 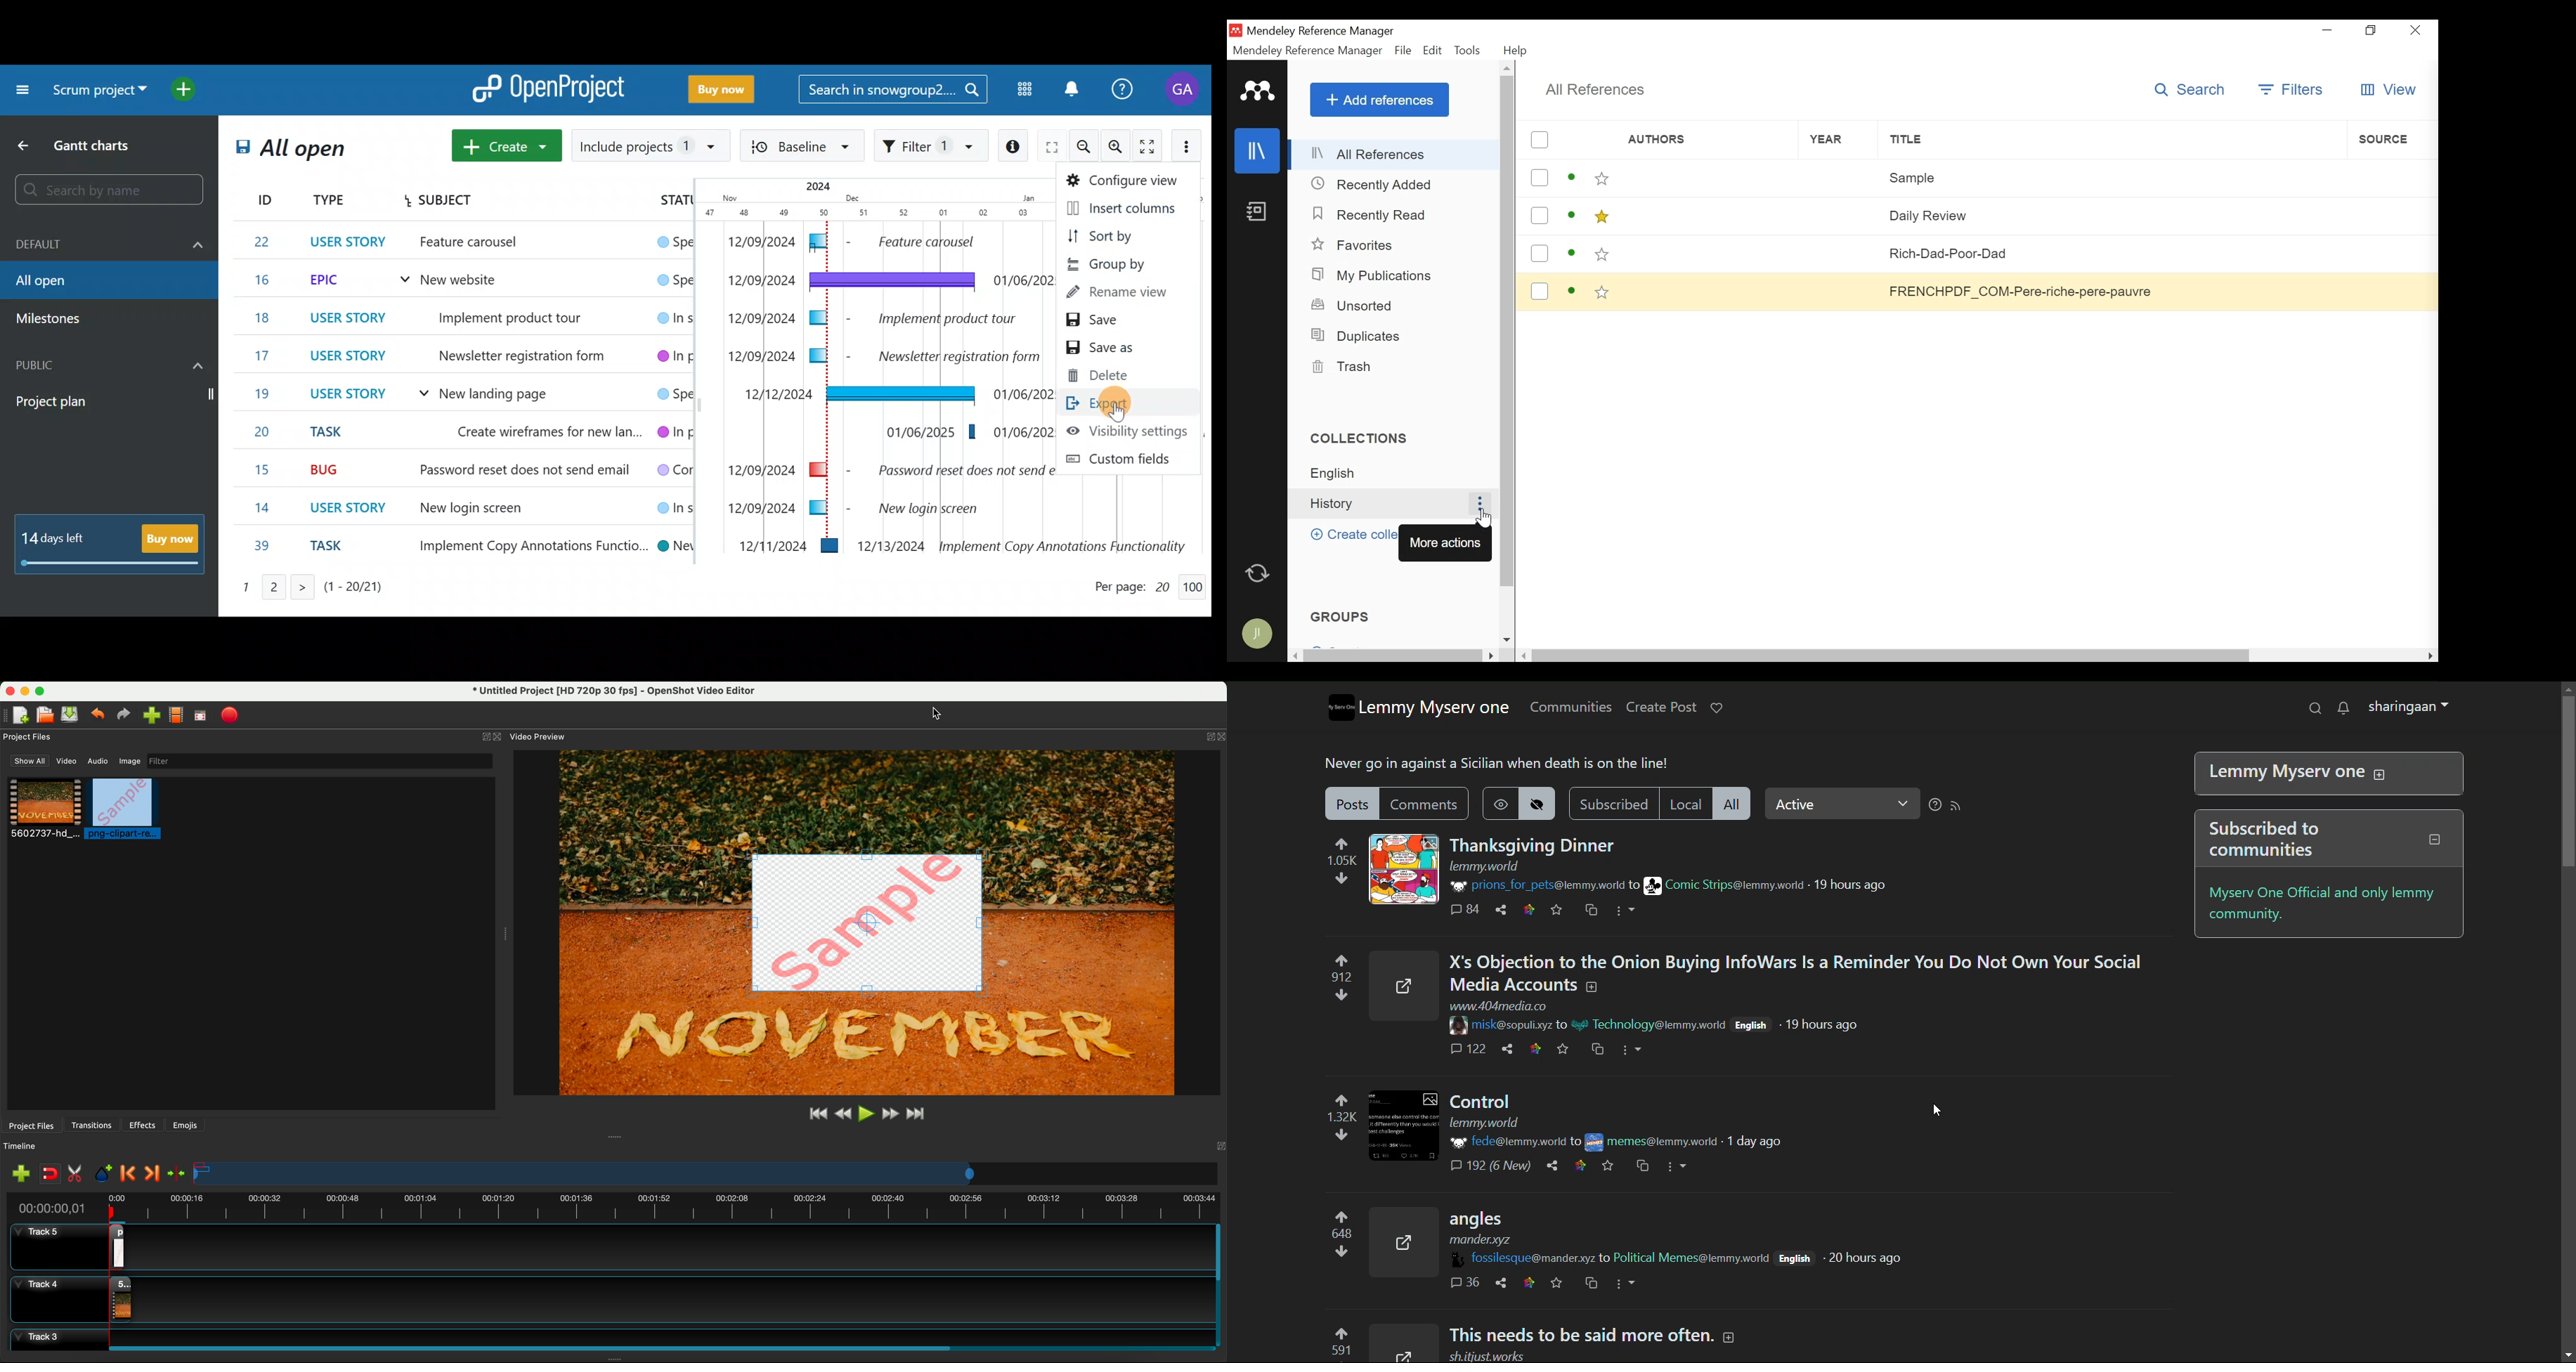 What do you see at coordinates (30, 761) in the screenshot?
I see `show all` at bounding box center [30, 761].